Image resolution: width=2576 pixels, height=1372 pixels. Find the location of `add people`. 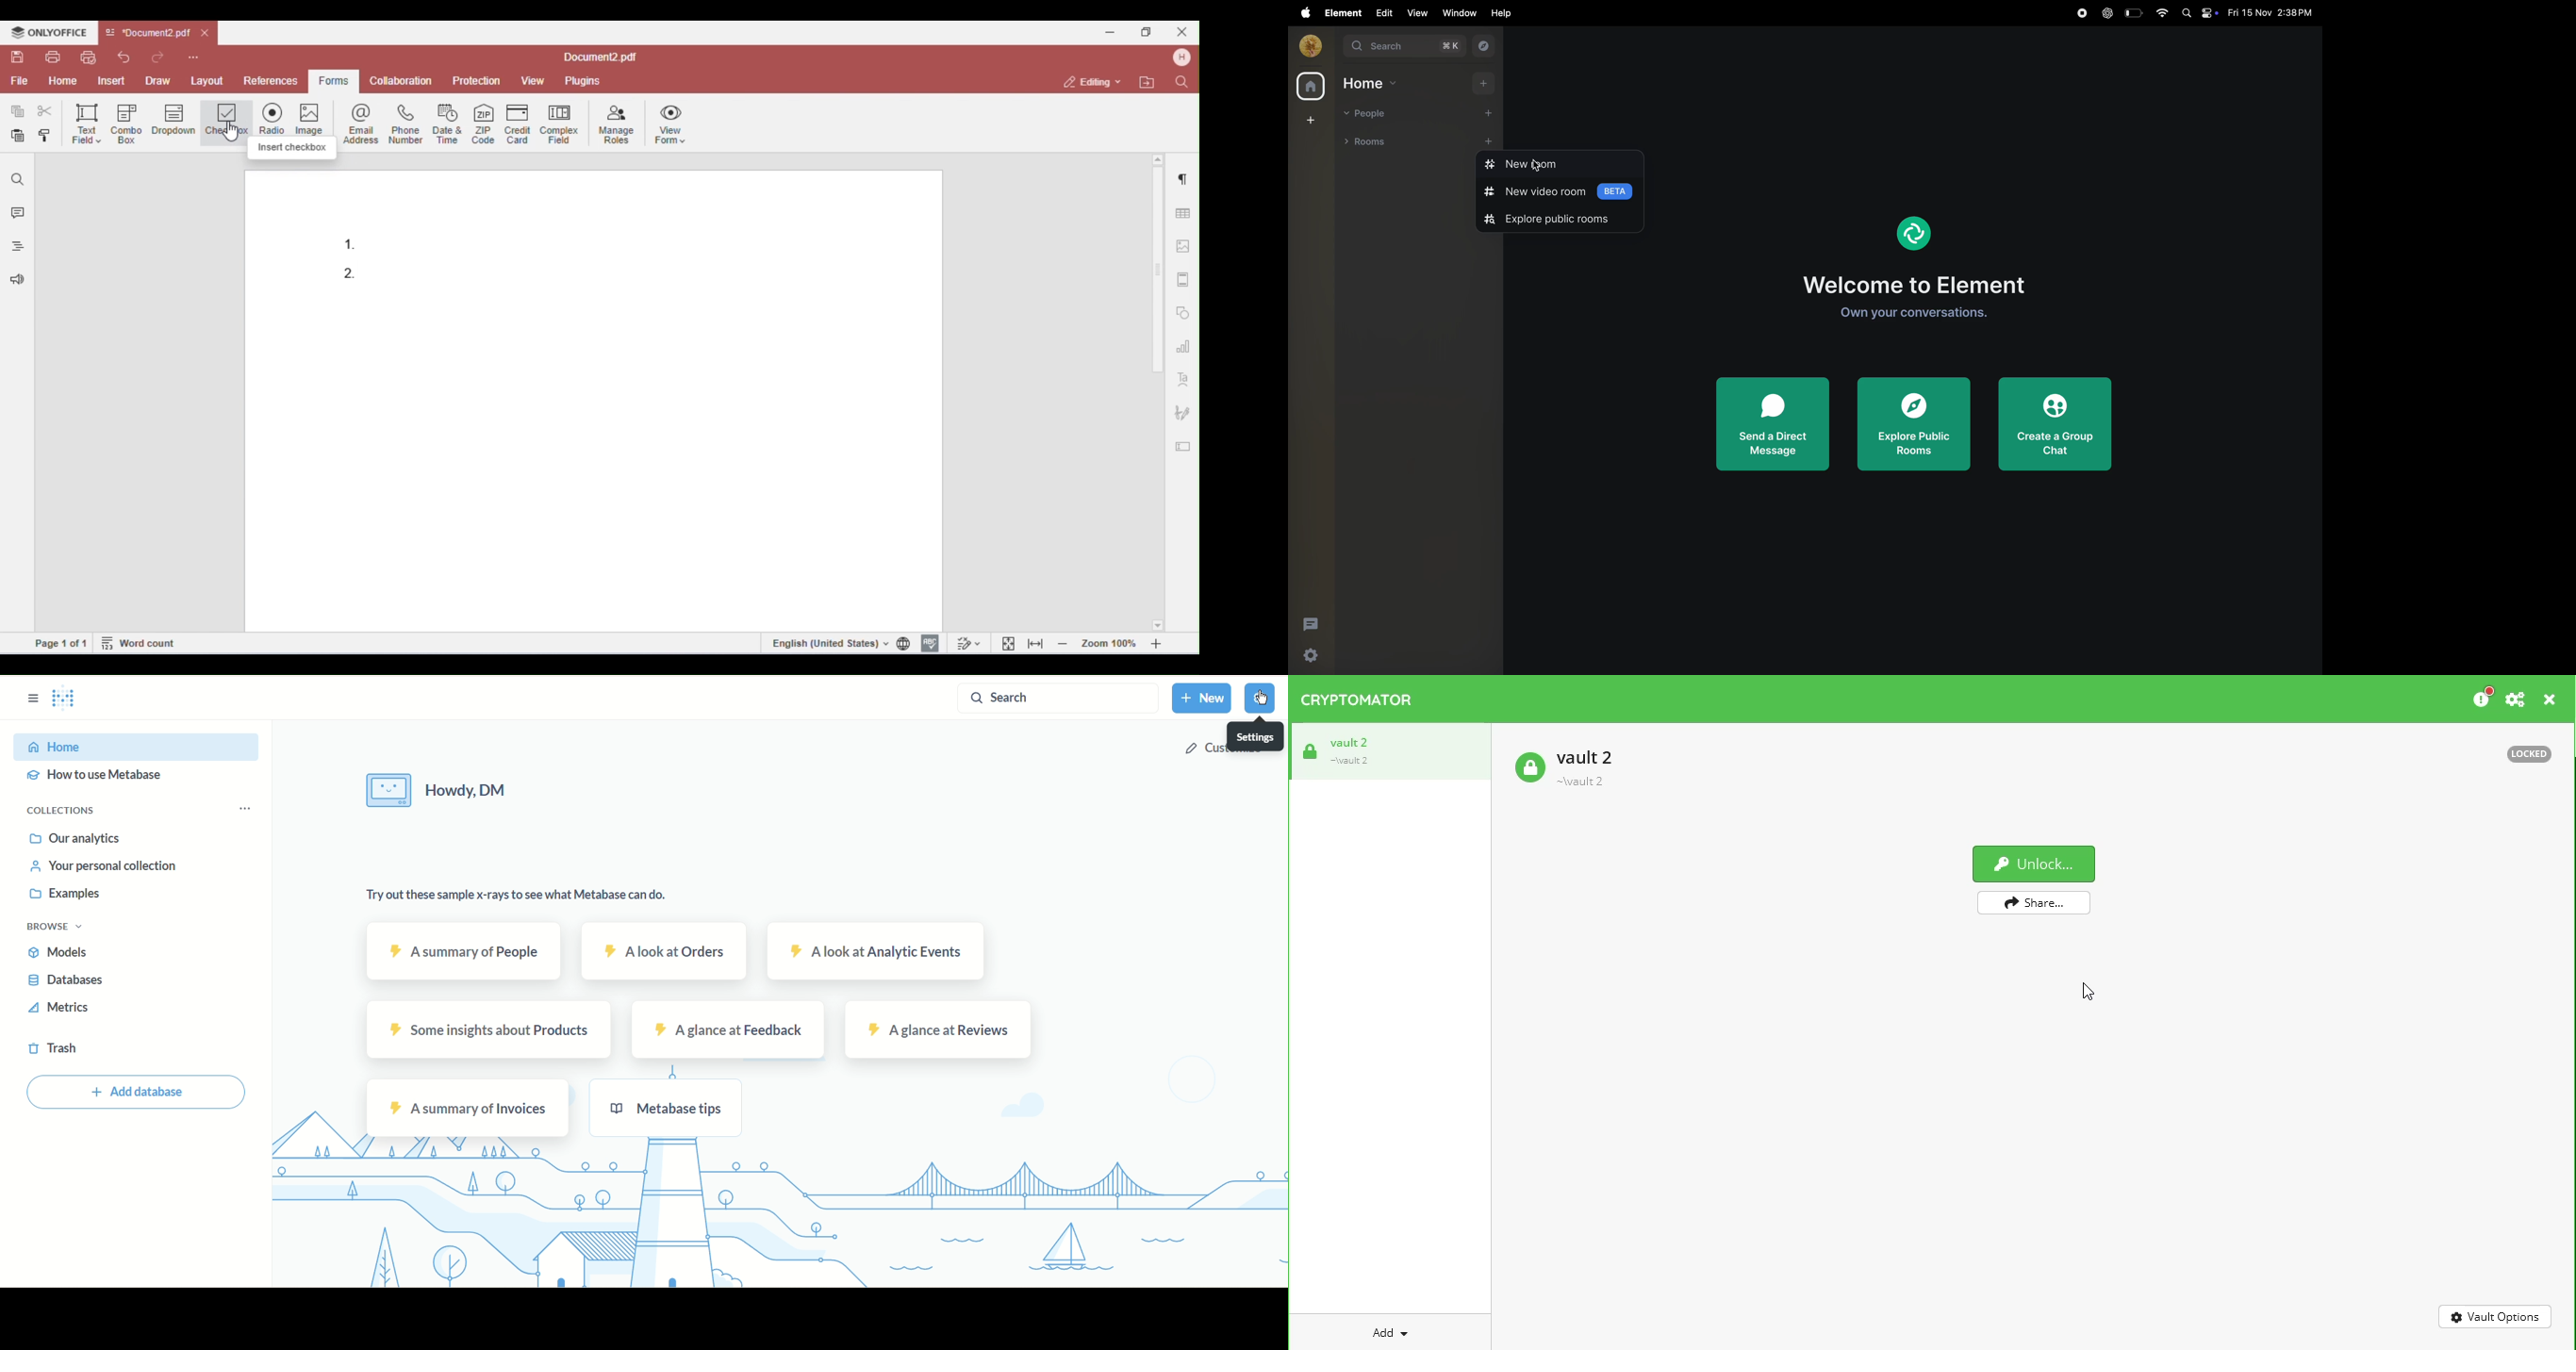

add people is located at coordinates (1483, 112).